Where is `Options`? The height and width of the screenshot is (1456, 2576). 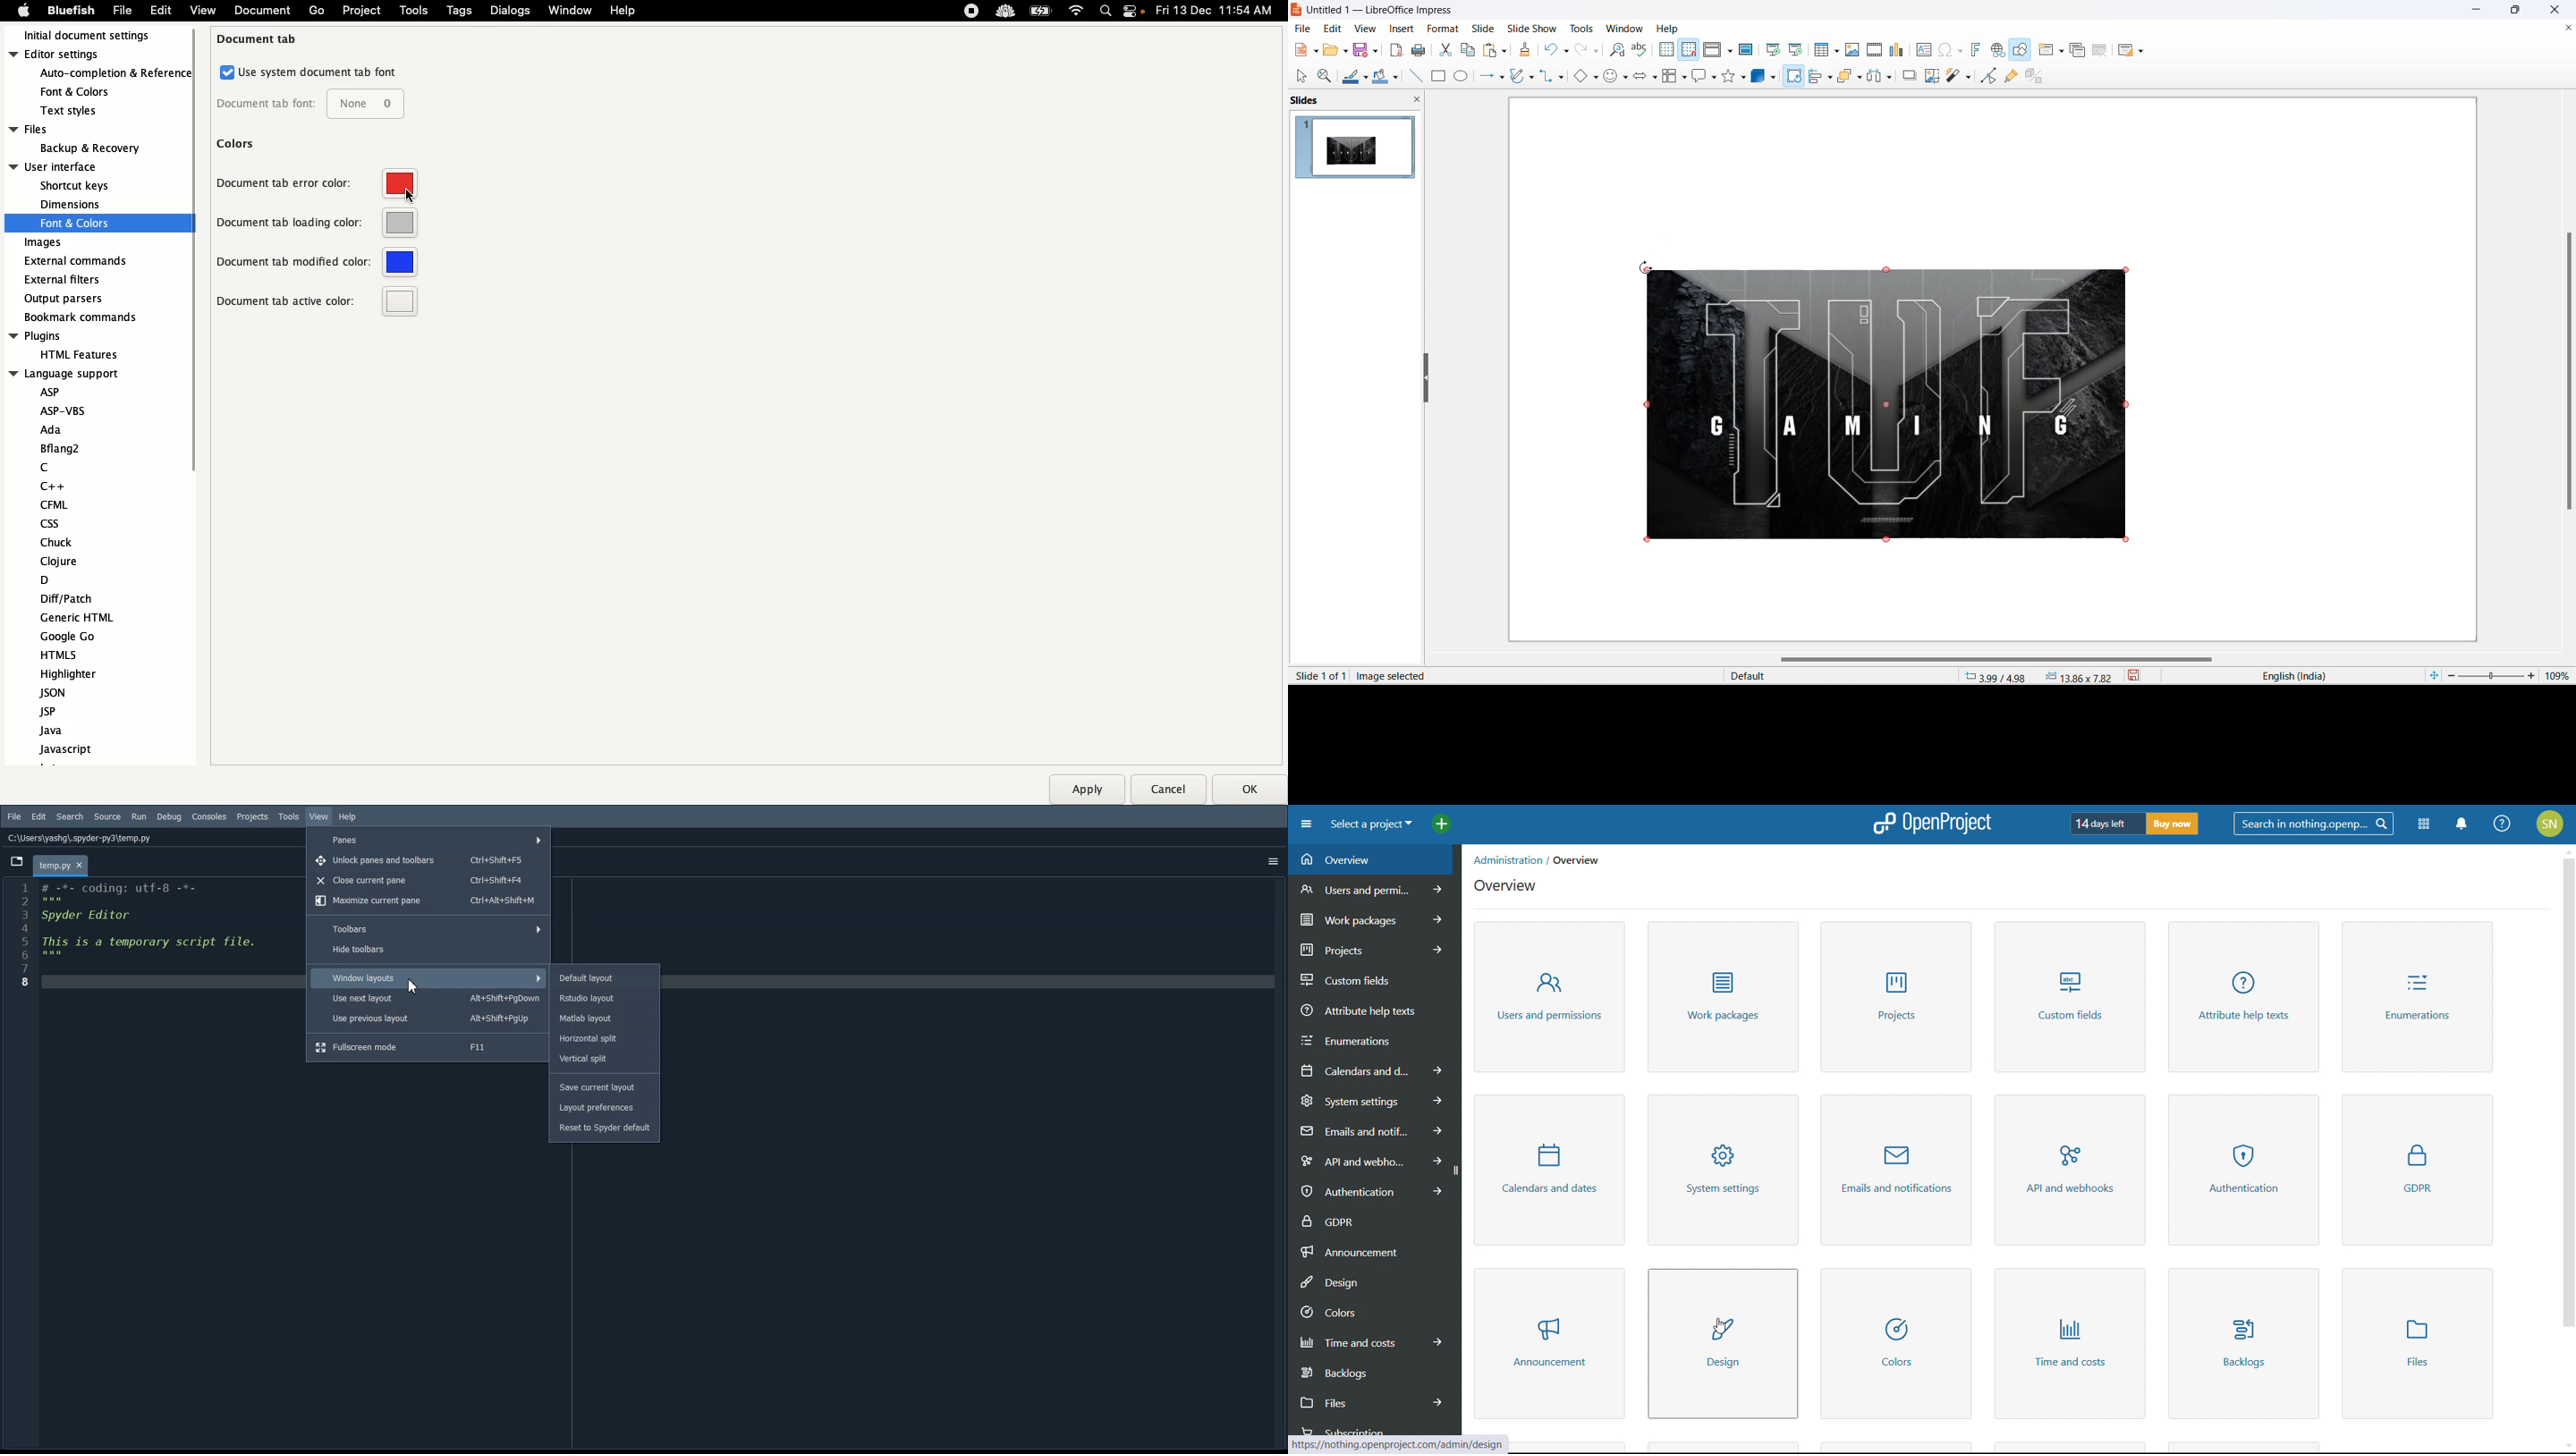
Options is located at coordinates (1273, 861).